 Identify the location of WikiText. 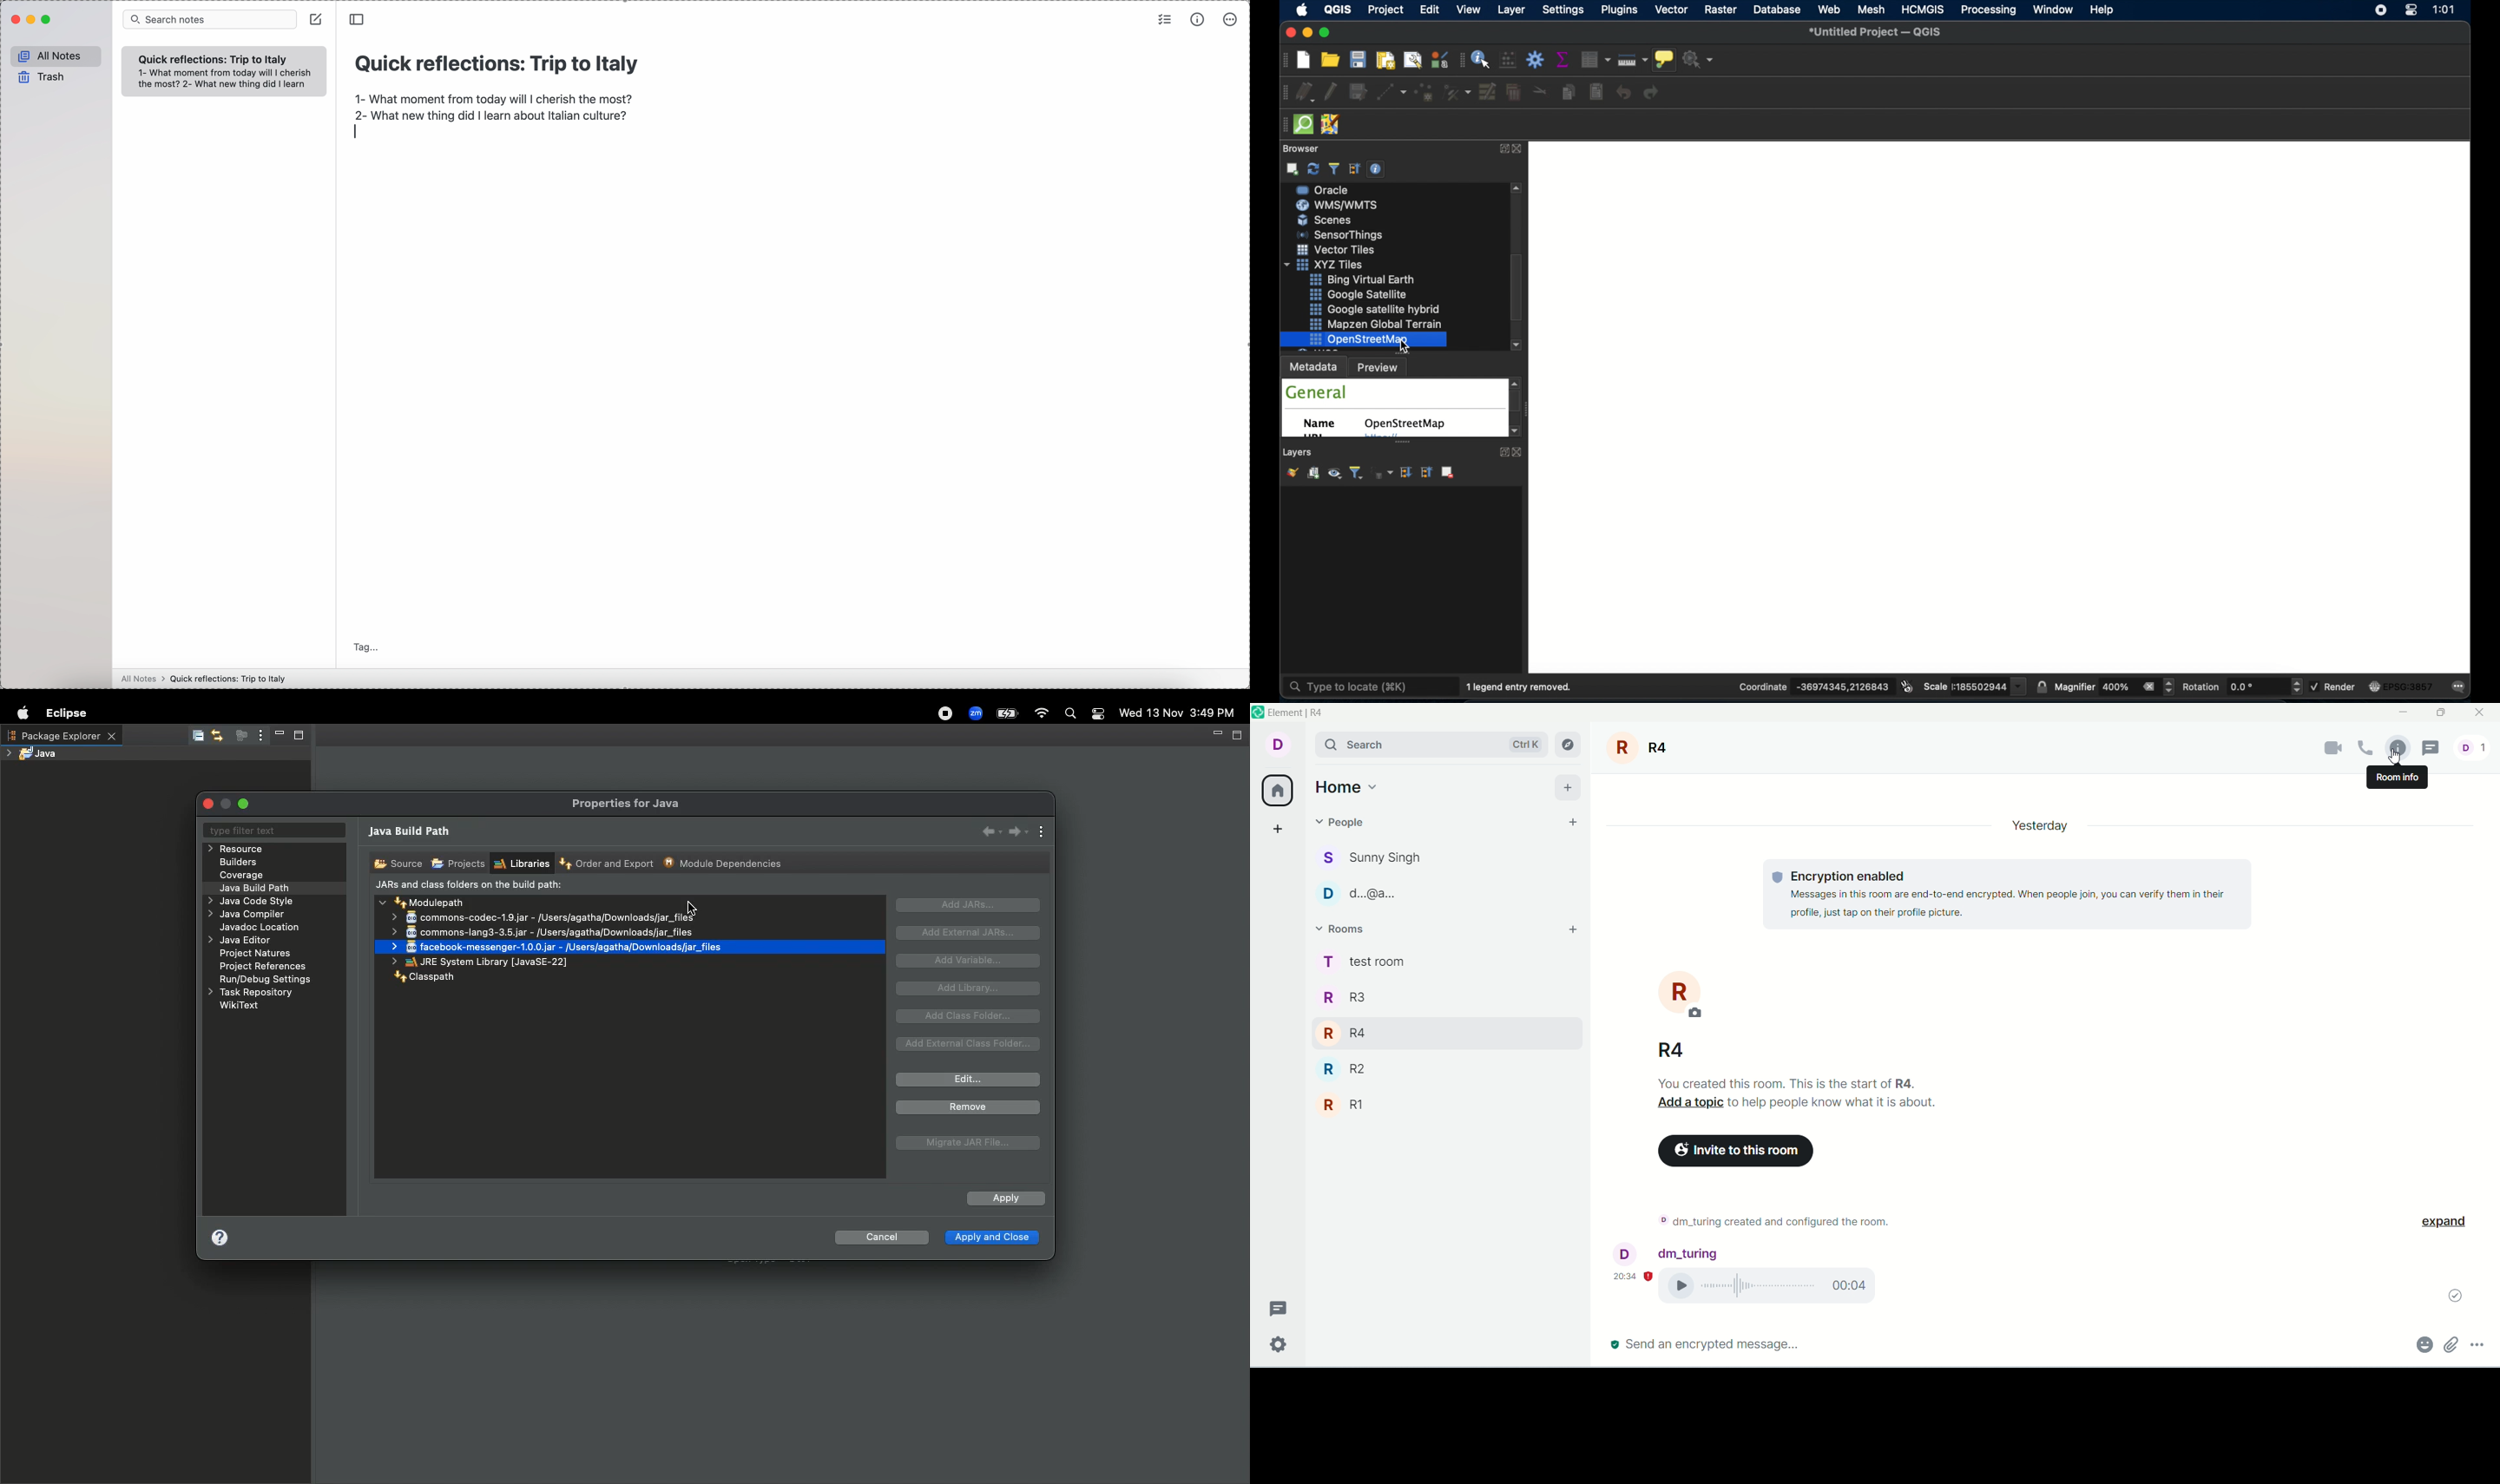
(240, 1005).